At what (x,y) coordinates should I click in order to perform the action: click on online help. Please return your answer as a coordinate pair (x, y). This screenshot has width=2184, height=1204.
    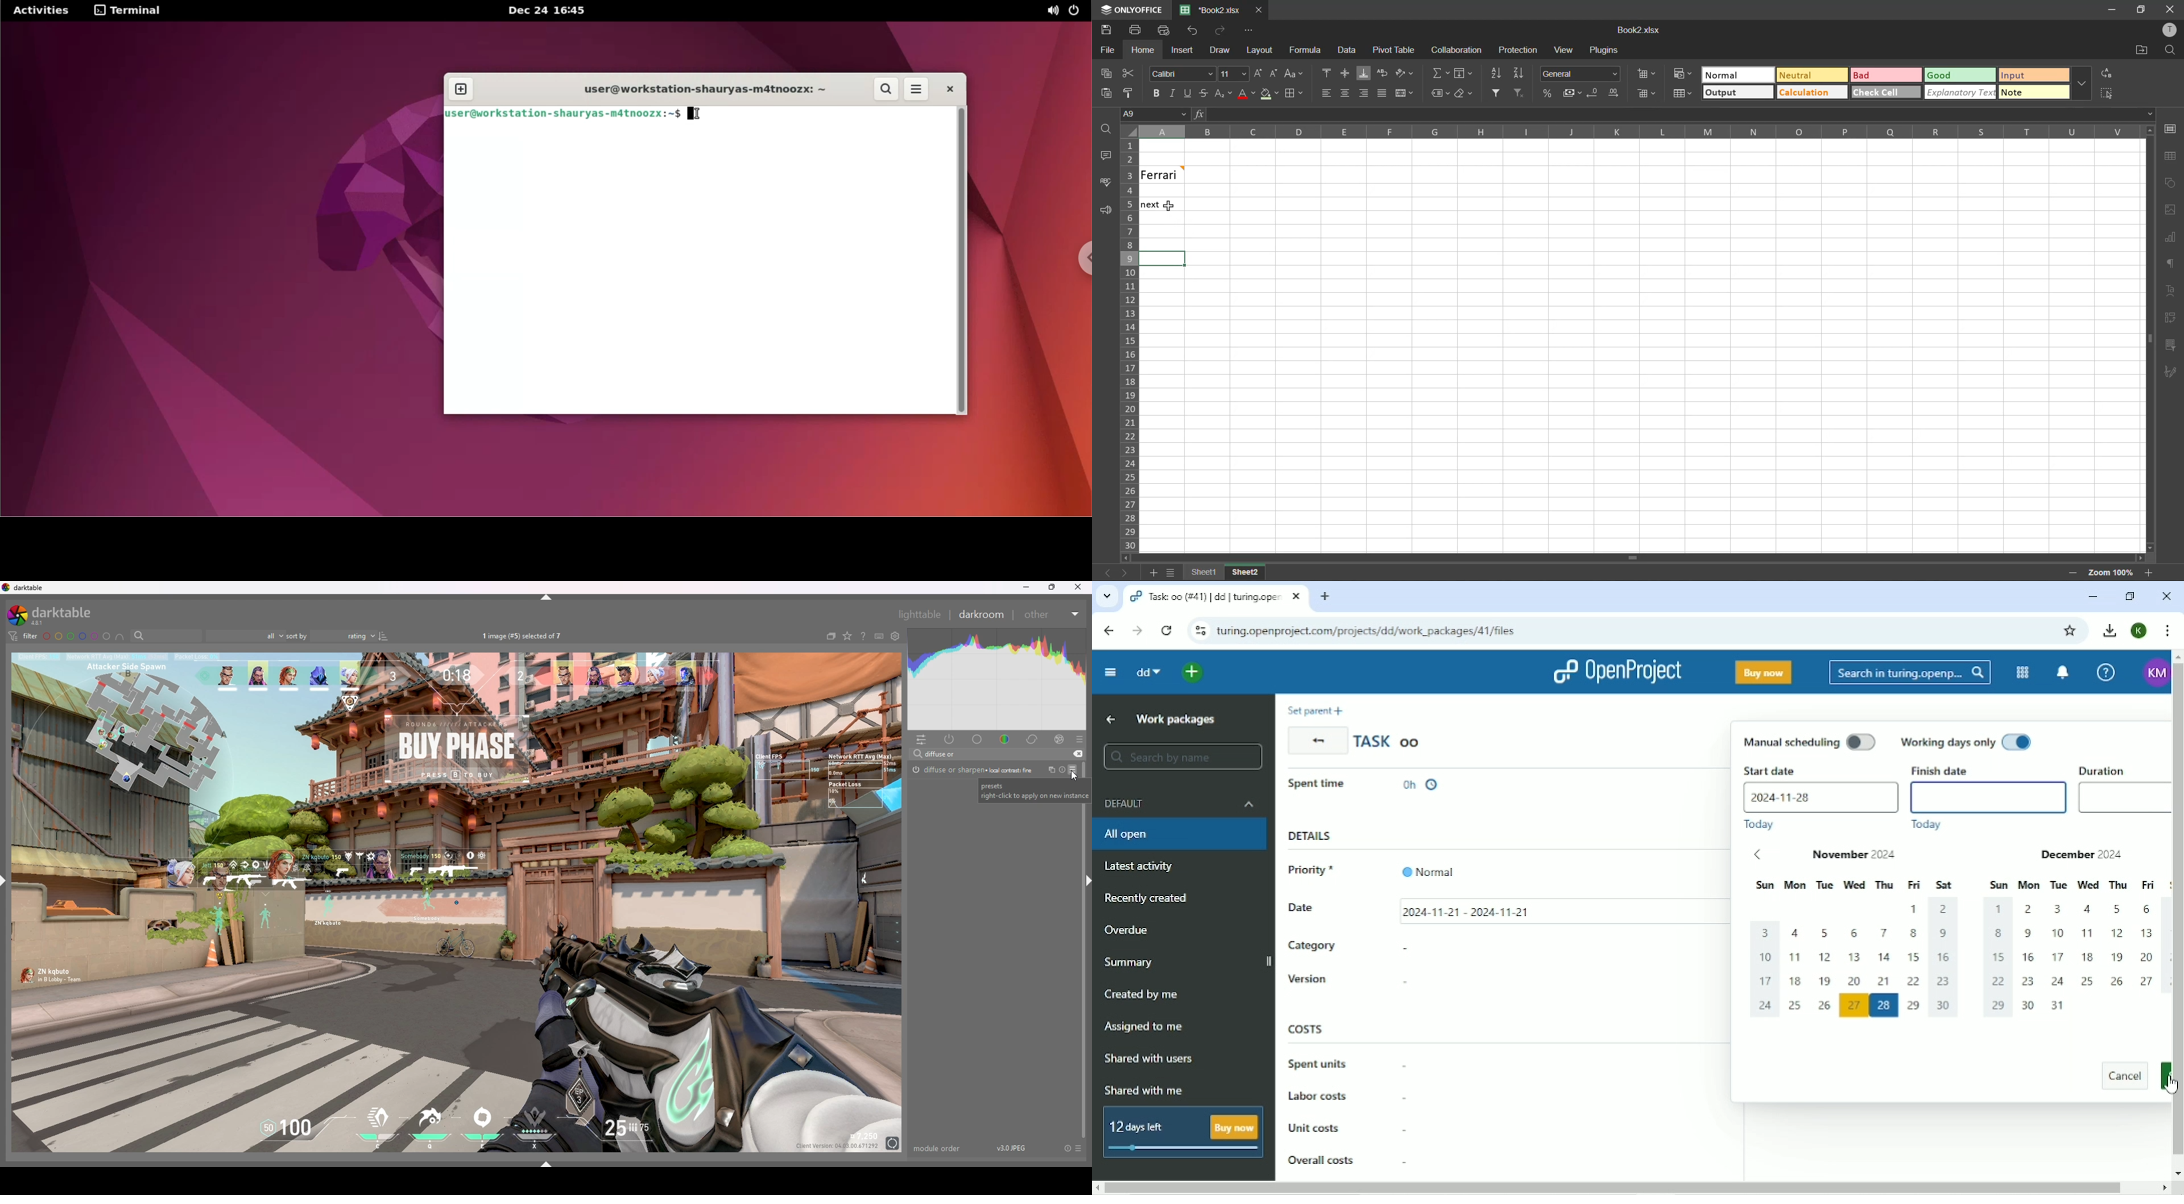
    Looking at the image, I should click on (863, 636).